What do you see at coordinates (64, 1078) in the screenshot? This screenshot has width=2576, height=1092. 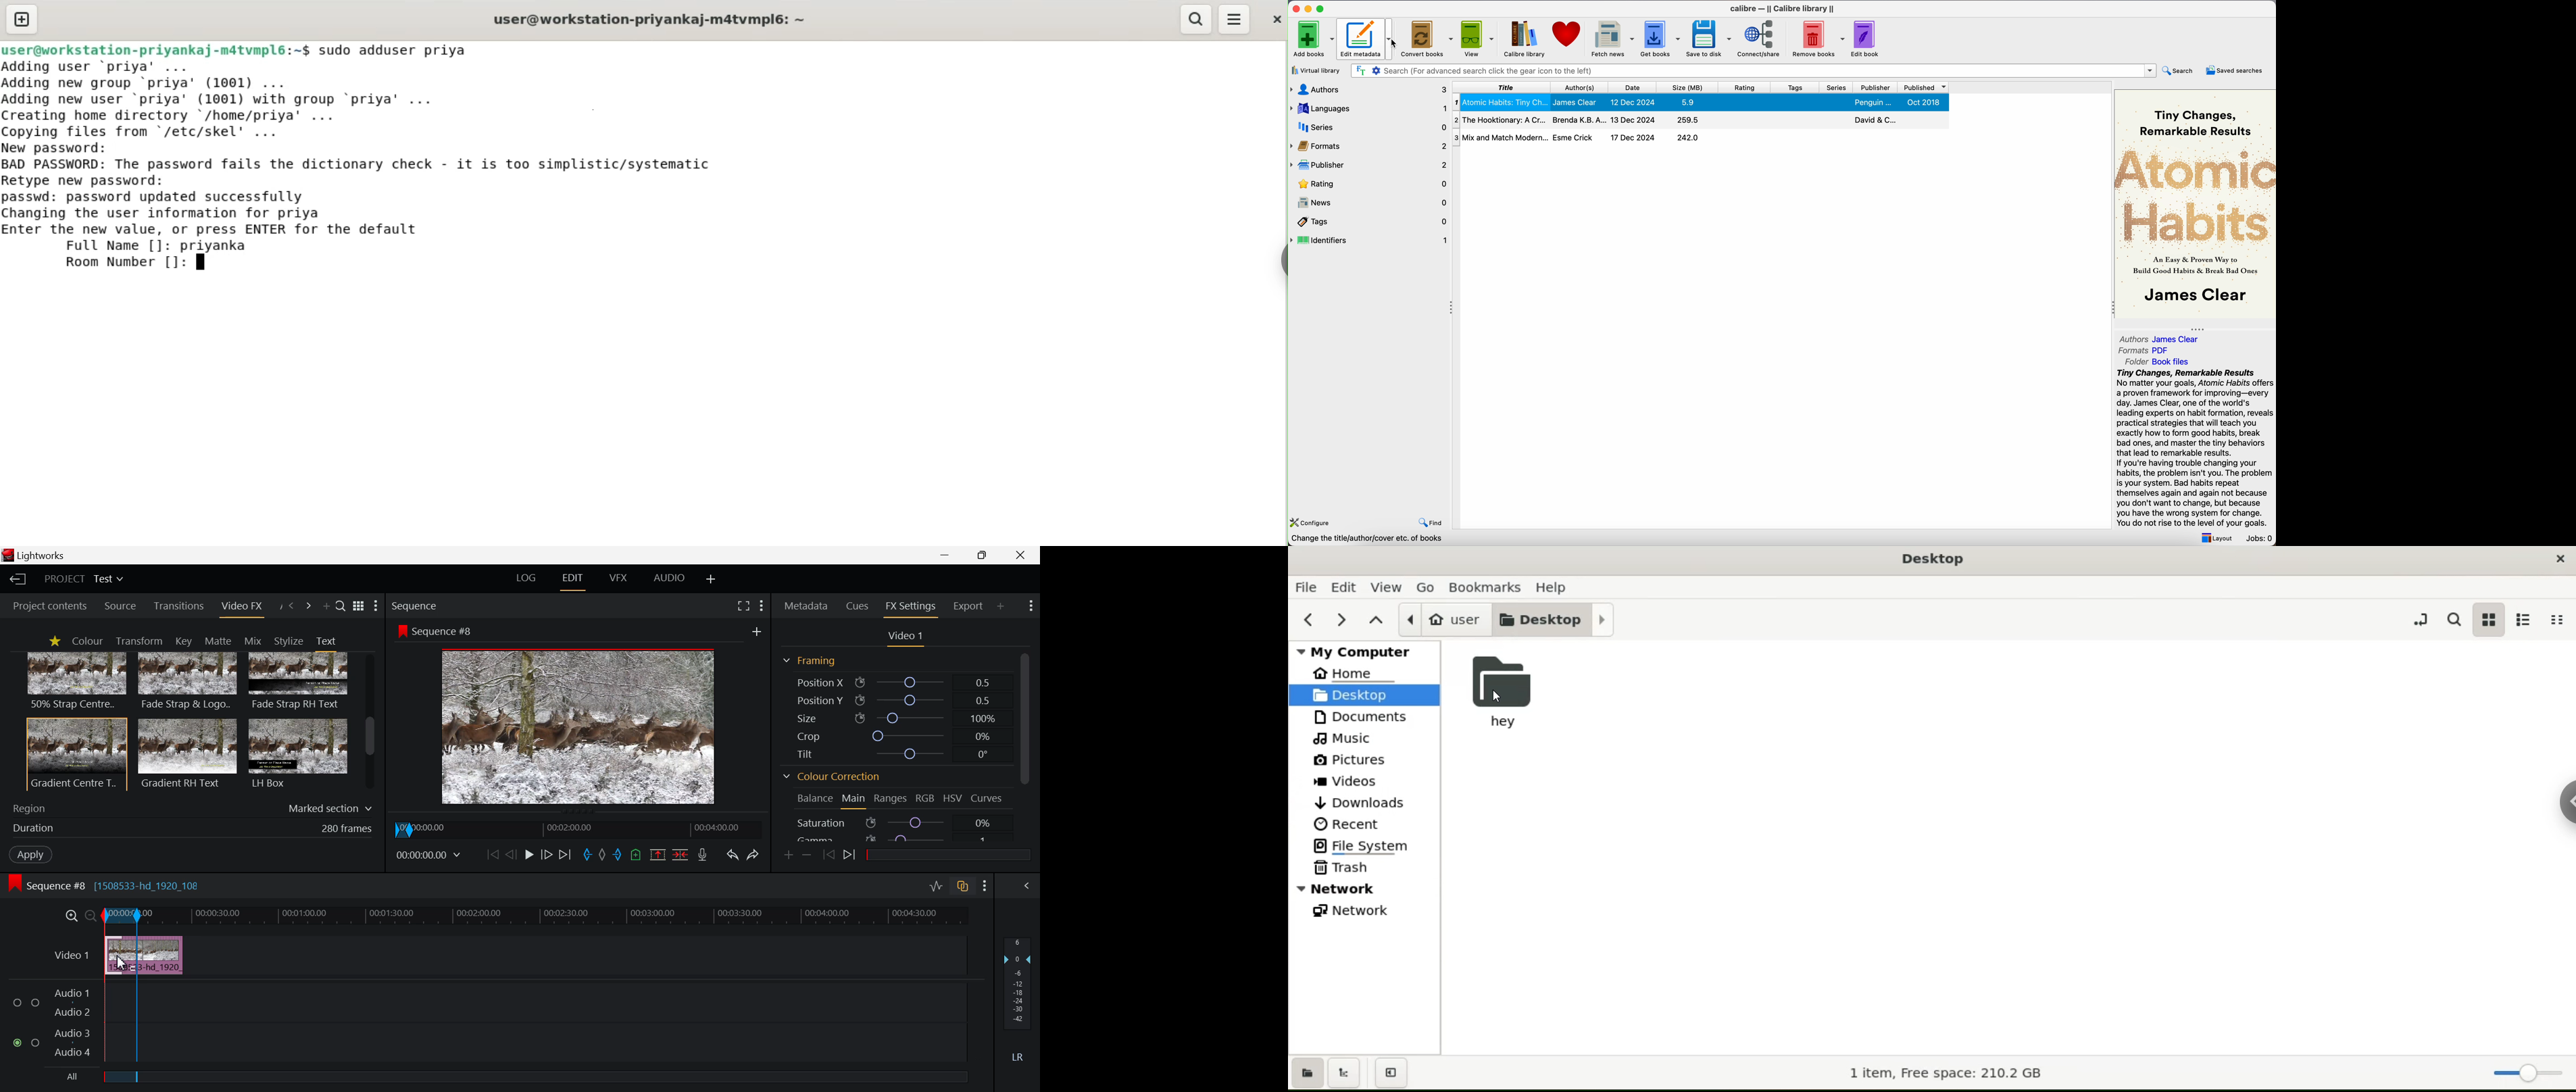 I see `All` at bounding box center [64, 1078].